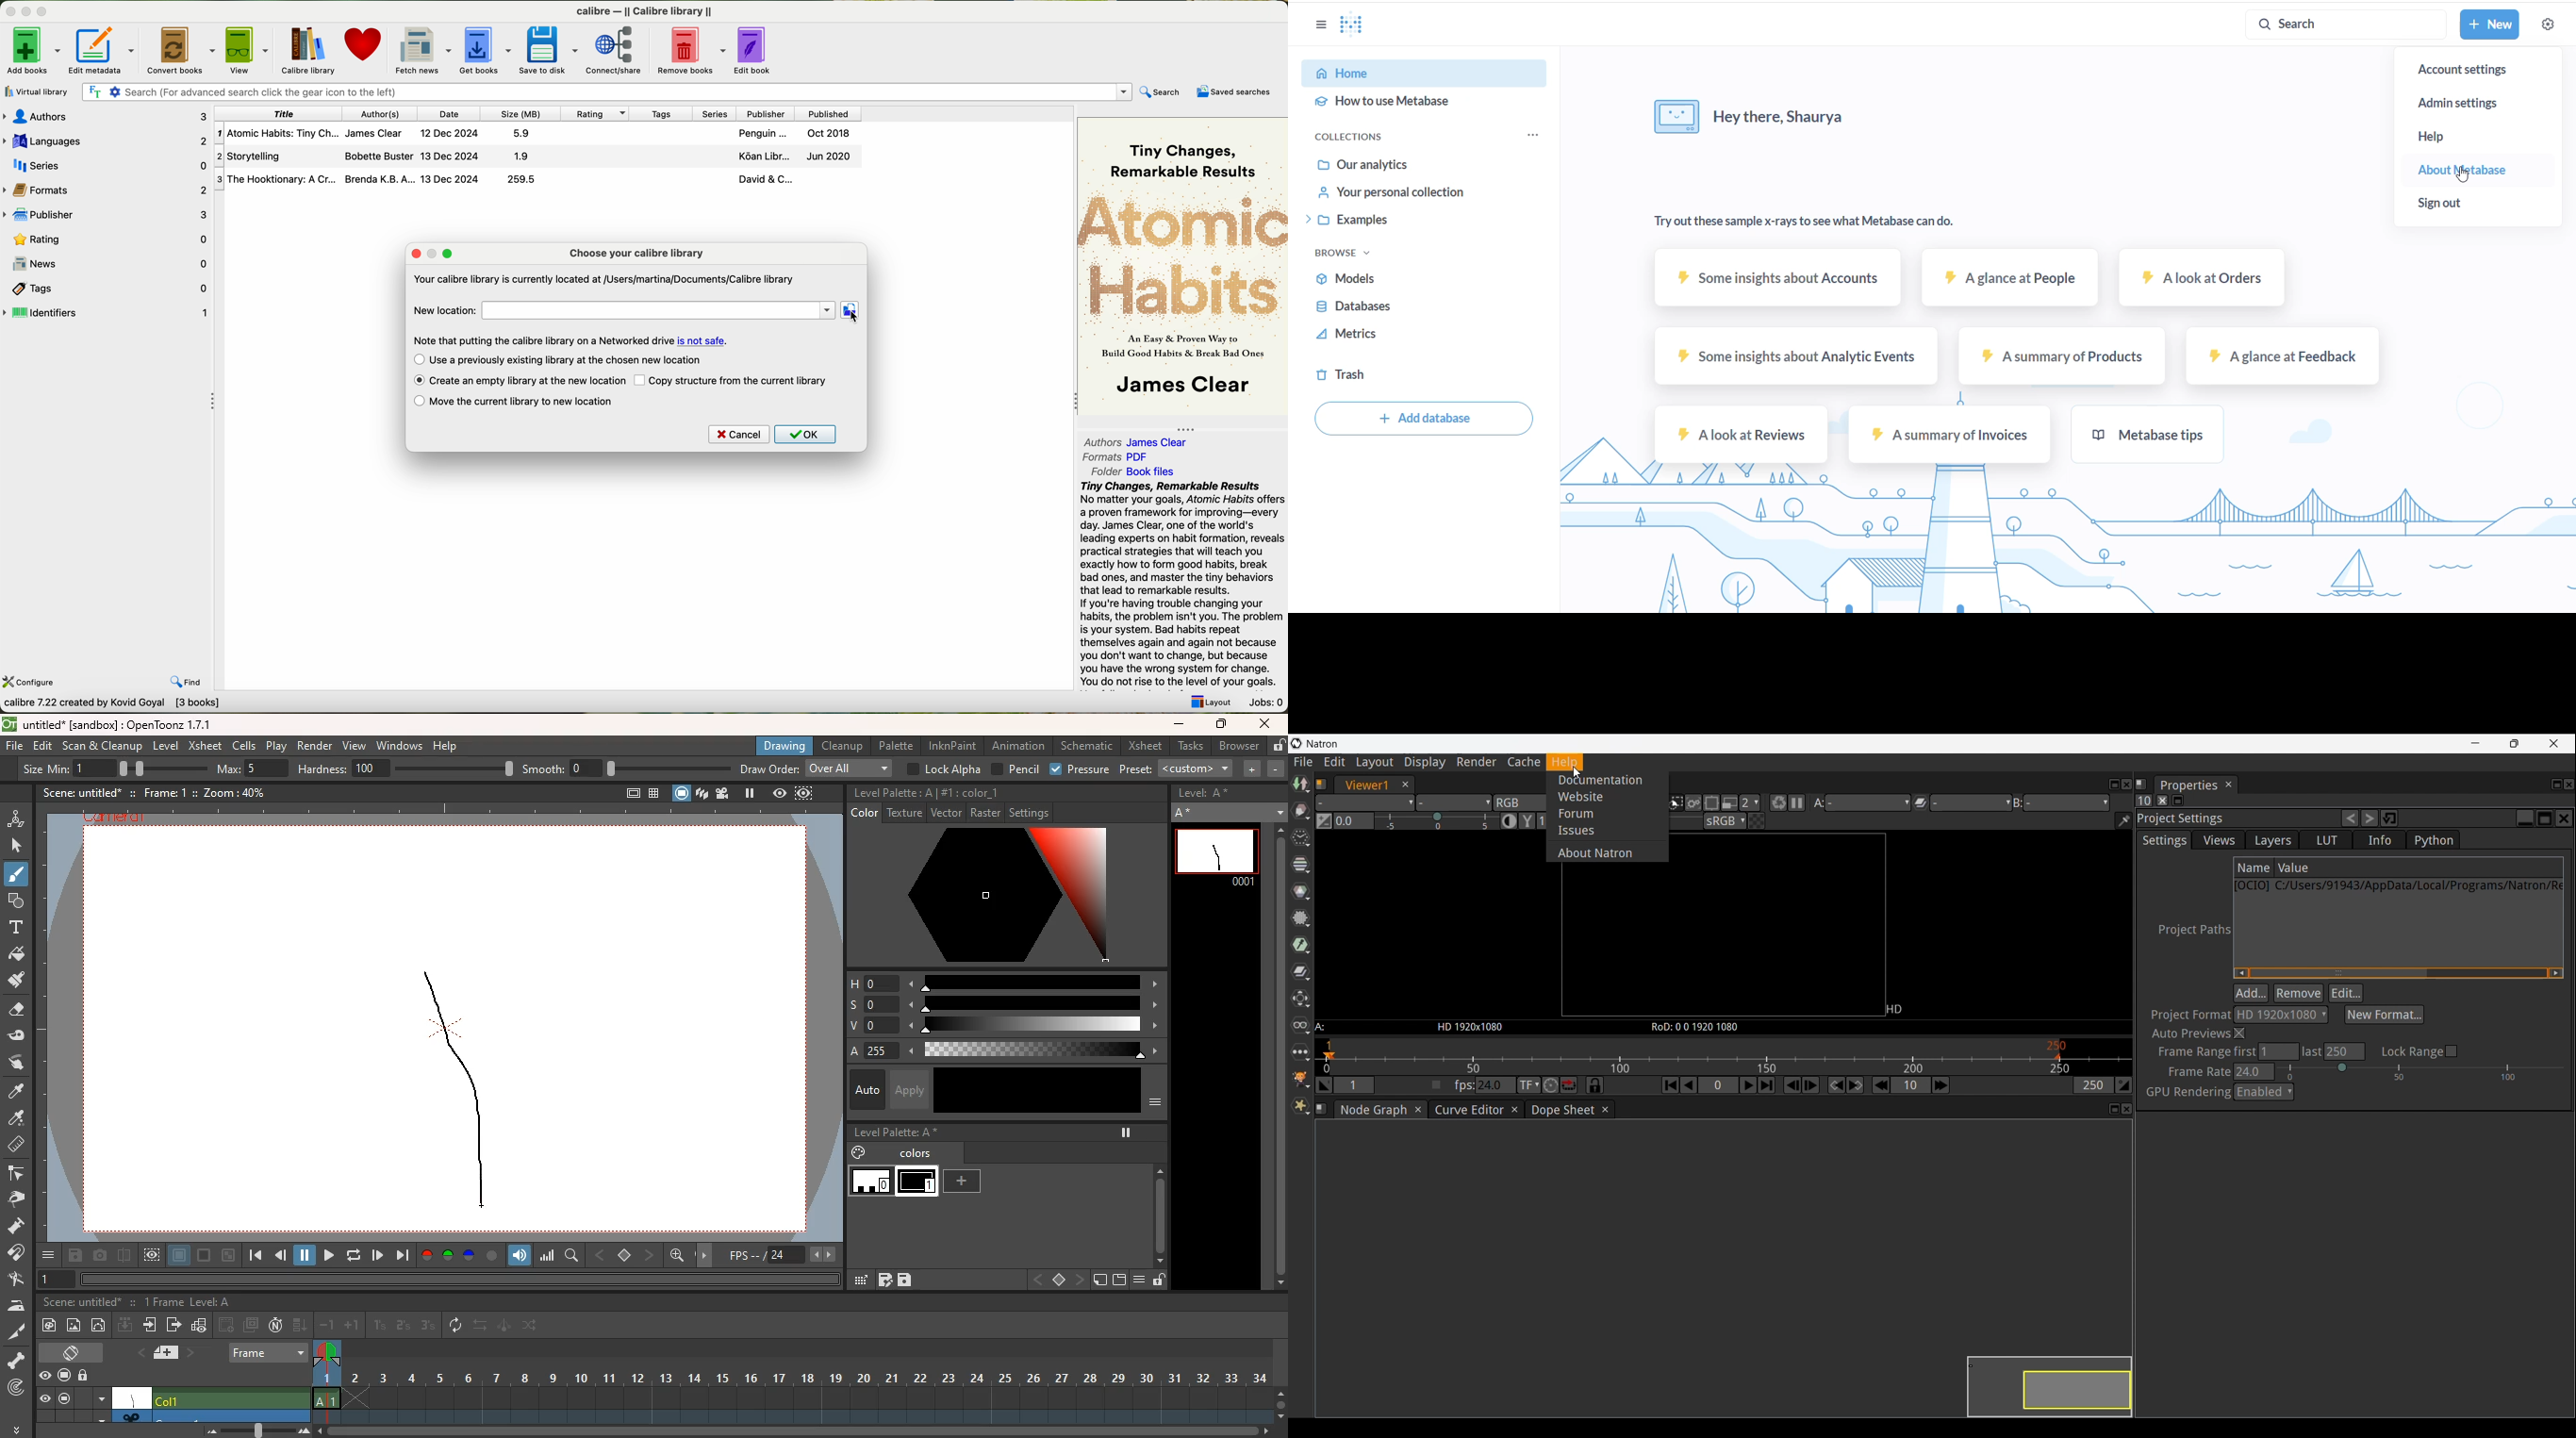 The height and width of the screenshot is (1456, 2576). I want to click on pressure, so click(1080, 769).